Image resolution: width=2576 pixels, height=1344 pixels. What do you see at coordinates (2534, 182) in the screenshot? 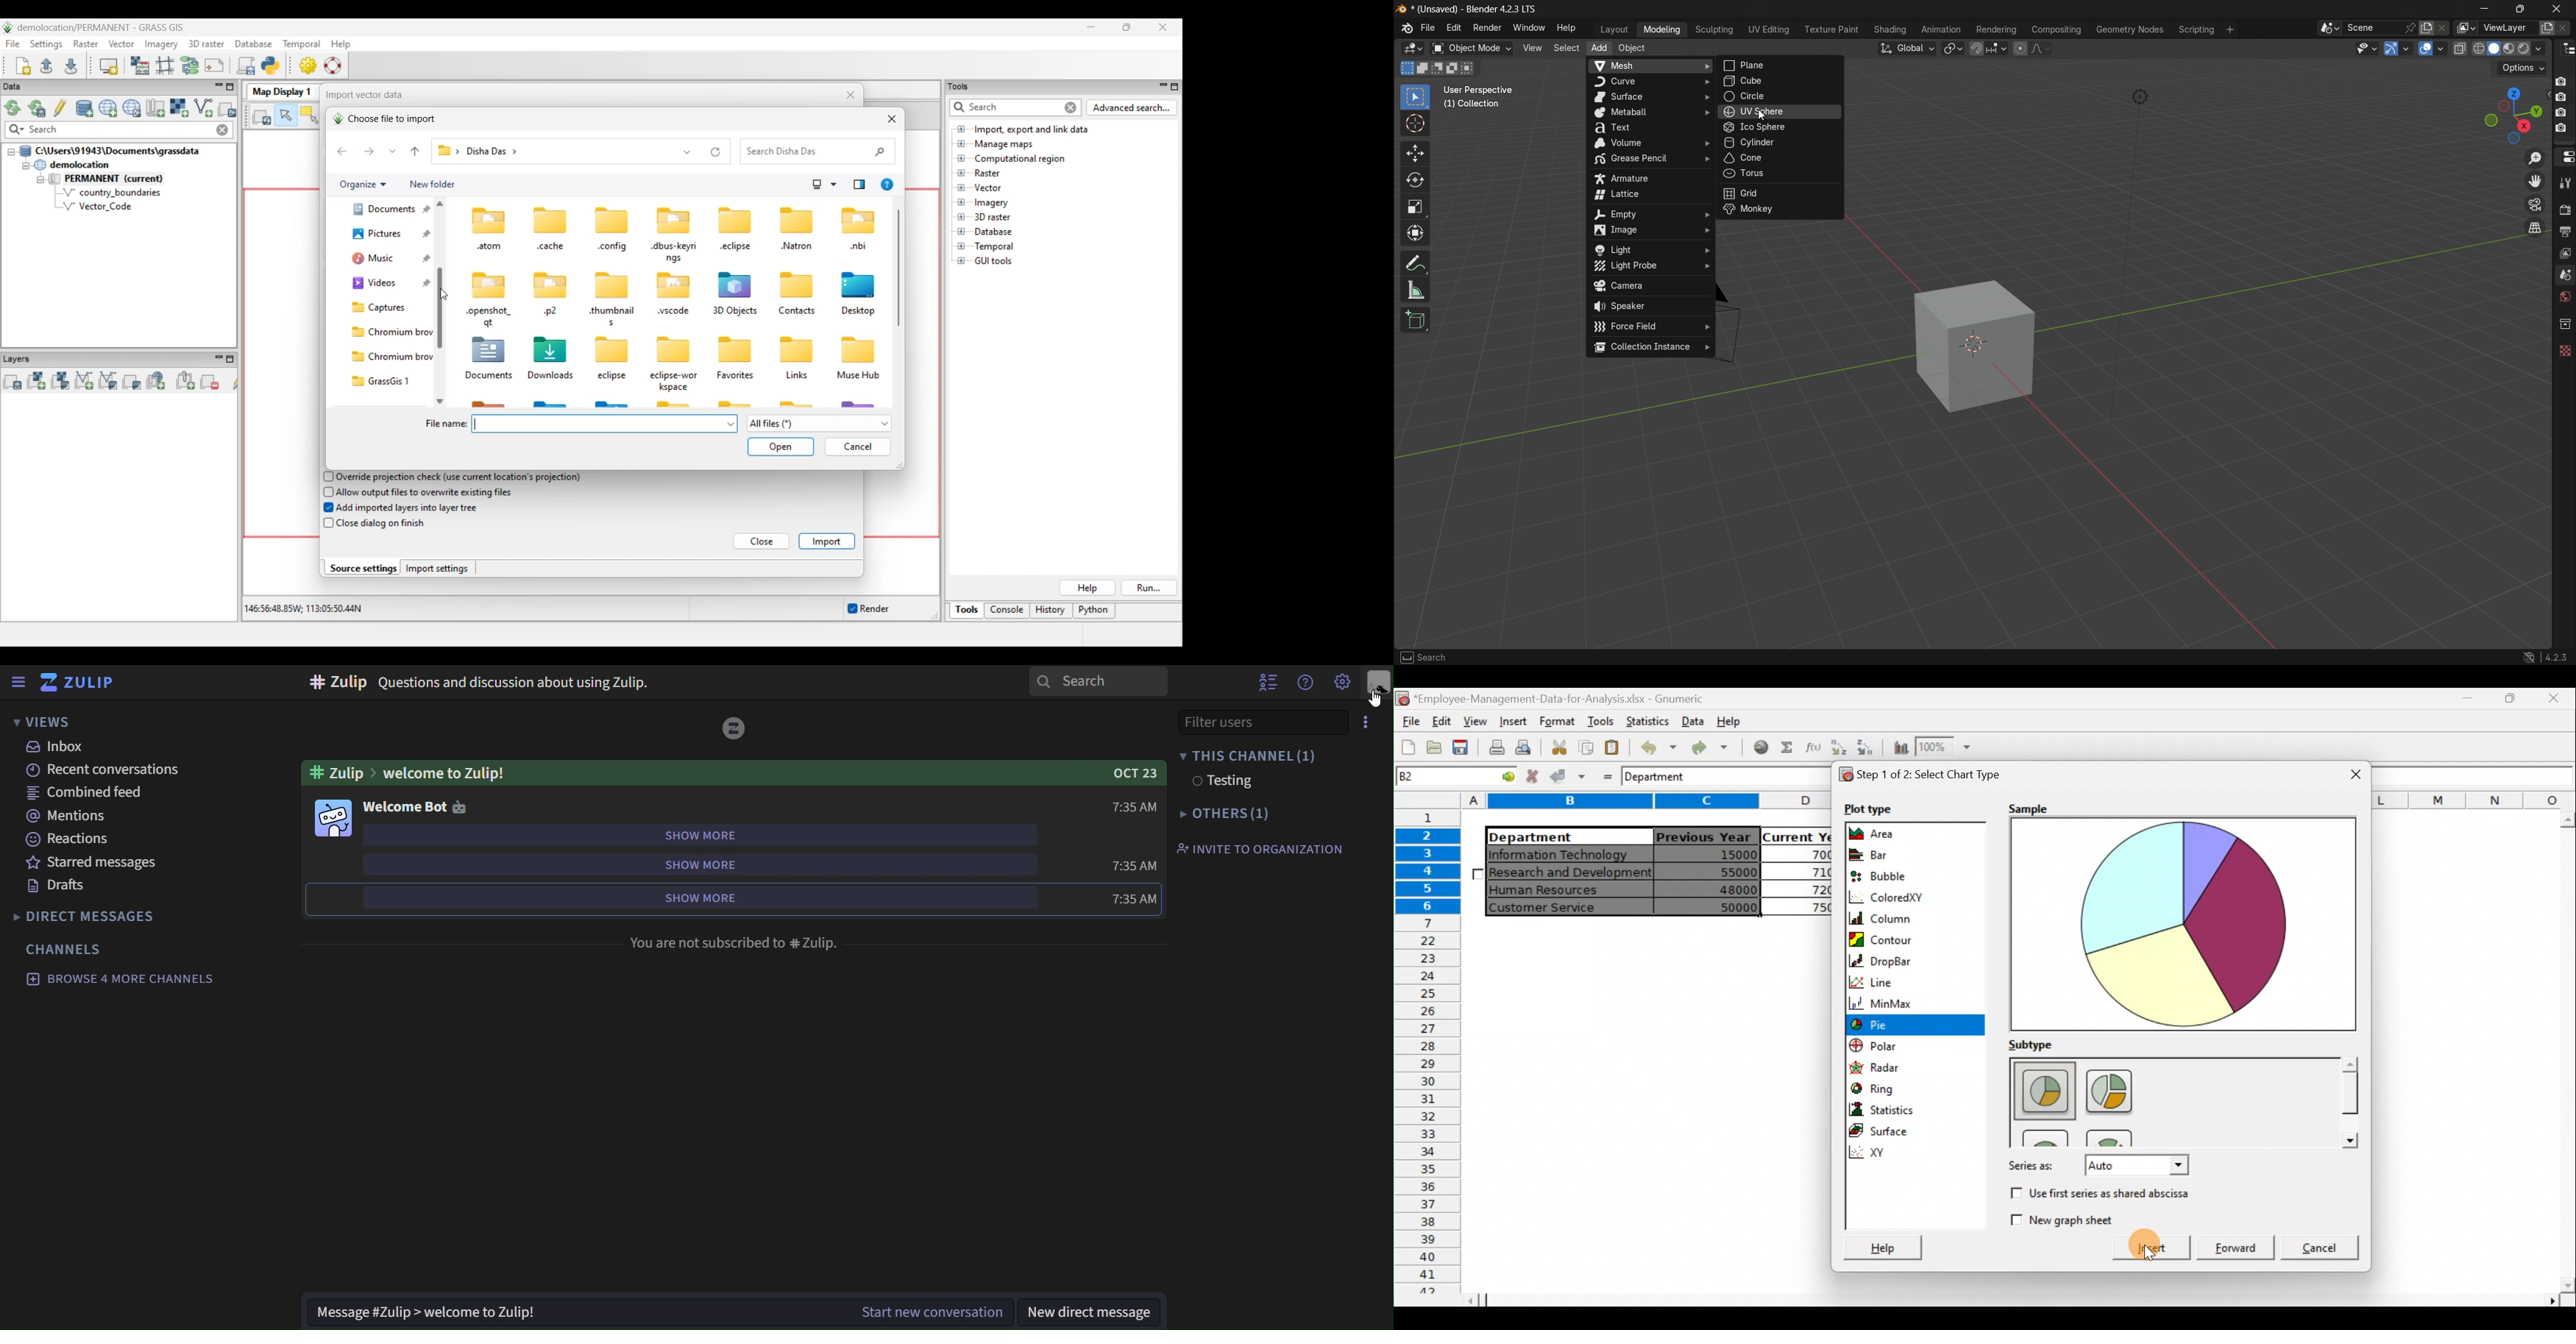
I see `move the view` at bounding box center [2534, 182].